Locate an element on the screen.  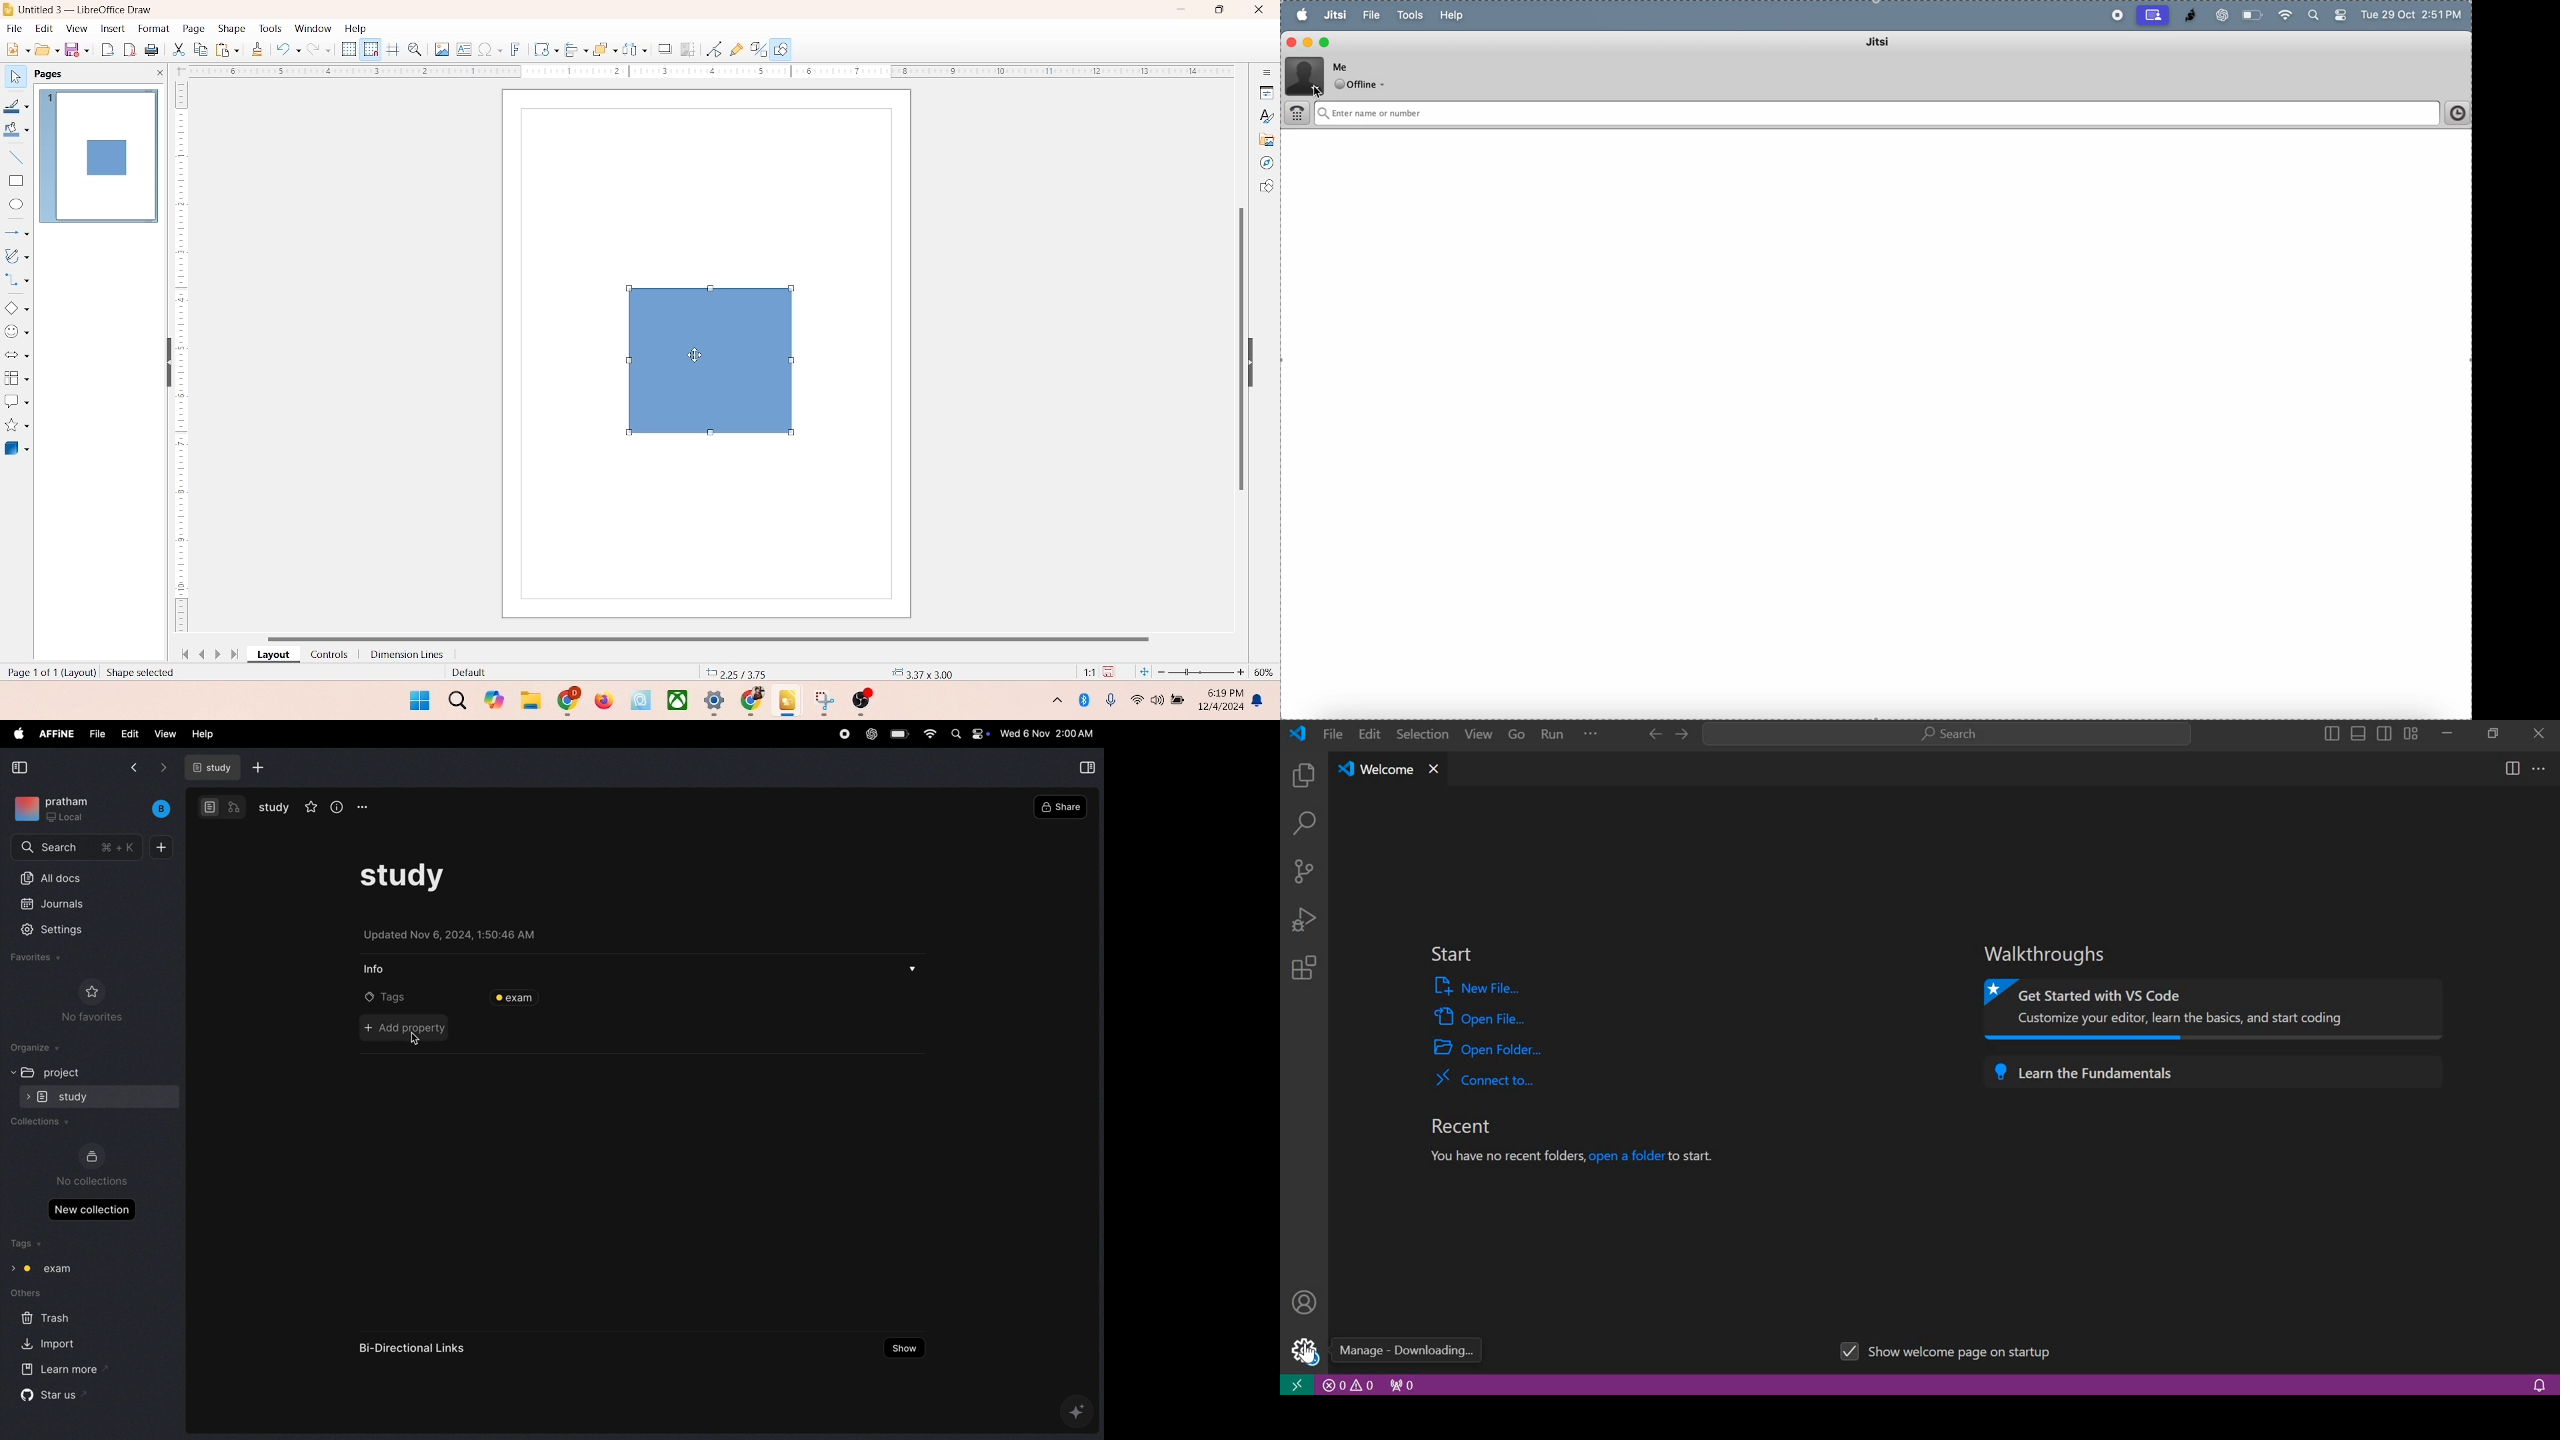
battery is located at coordinates (2340, 17).